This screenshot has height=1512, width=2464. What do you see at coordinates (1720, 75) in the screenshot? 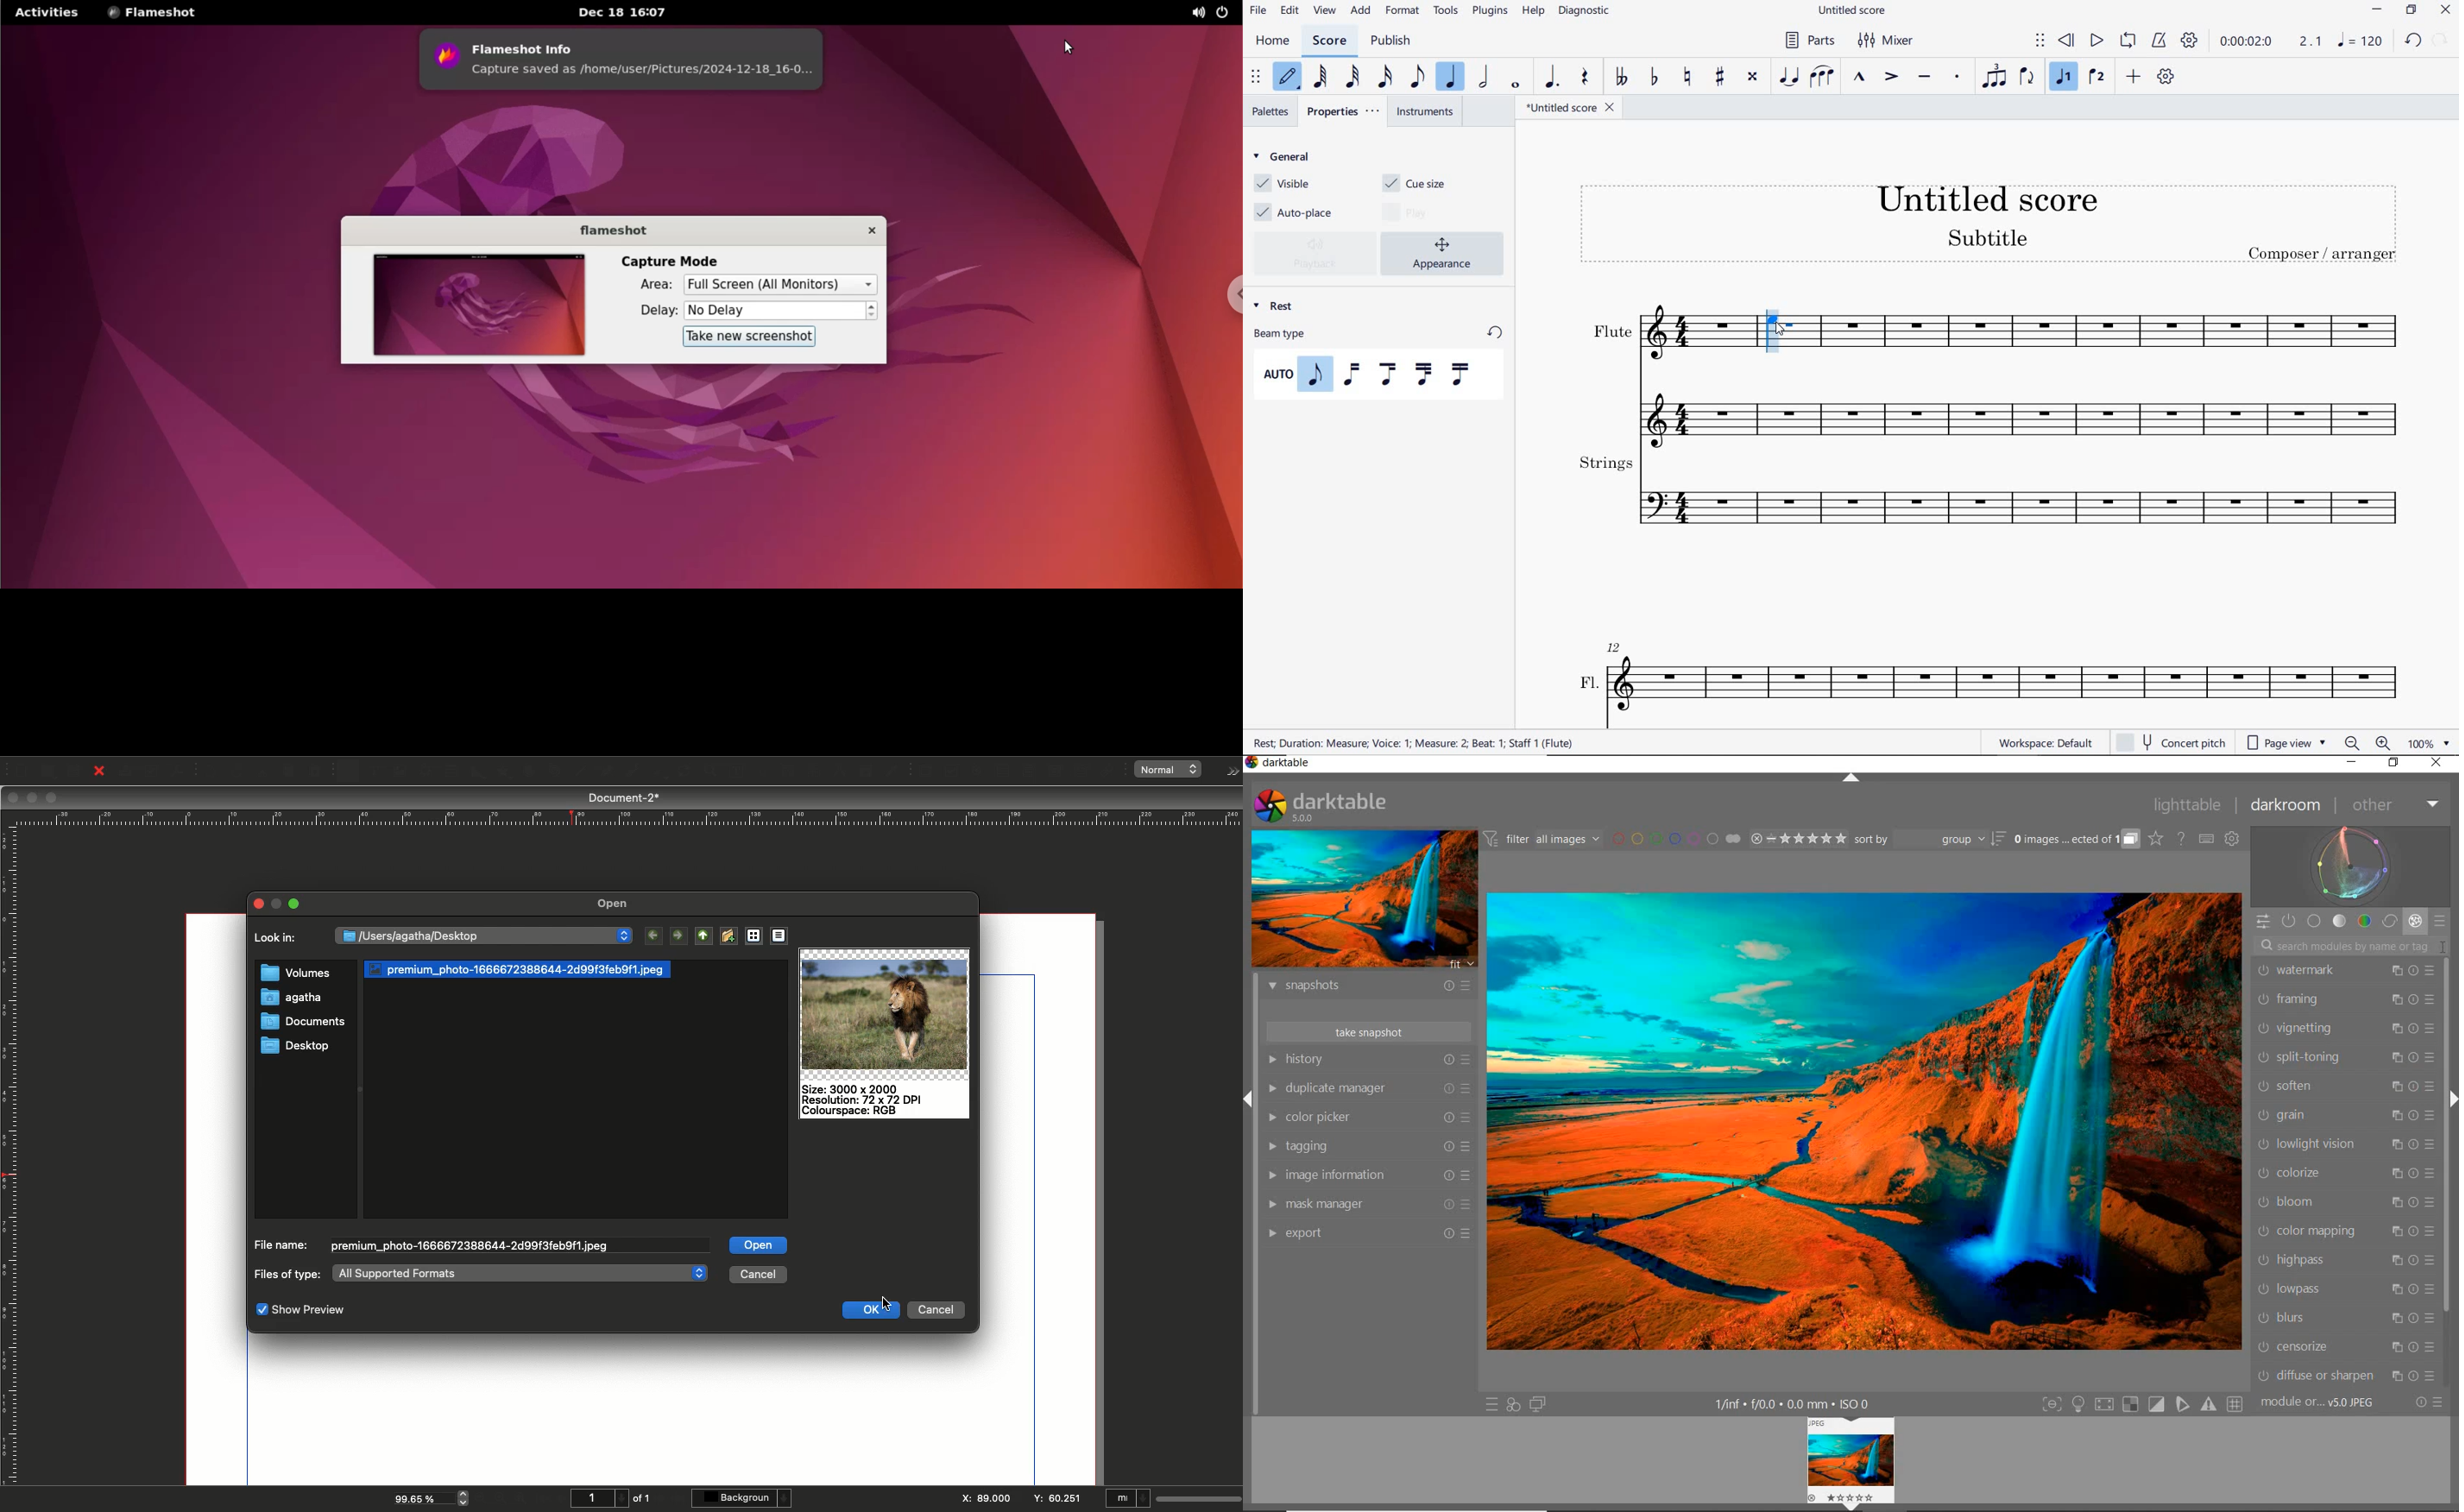
I see `TOGGLE SHARP` at bounding box center [1720, 75].